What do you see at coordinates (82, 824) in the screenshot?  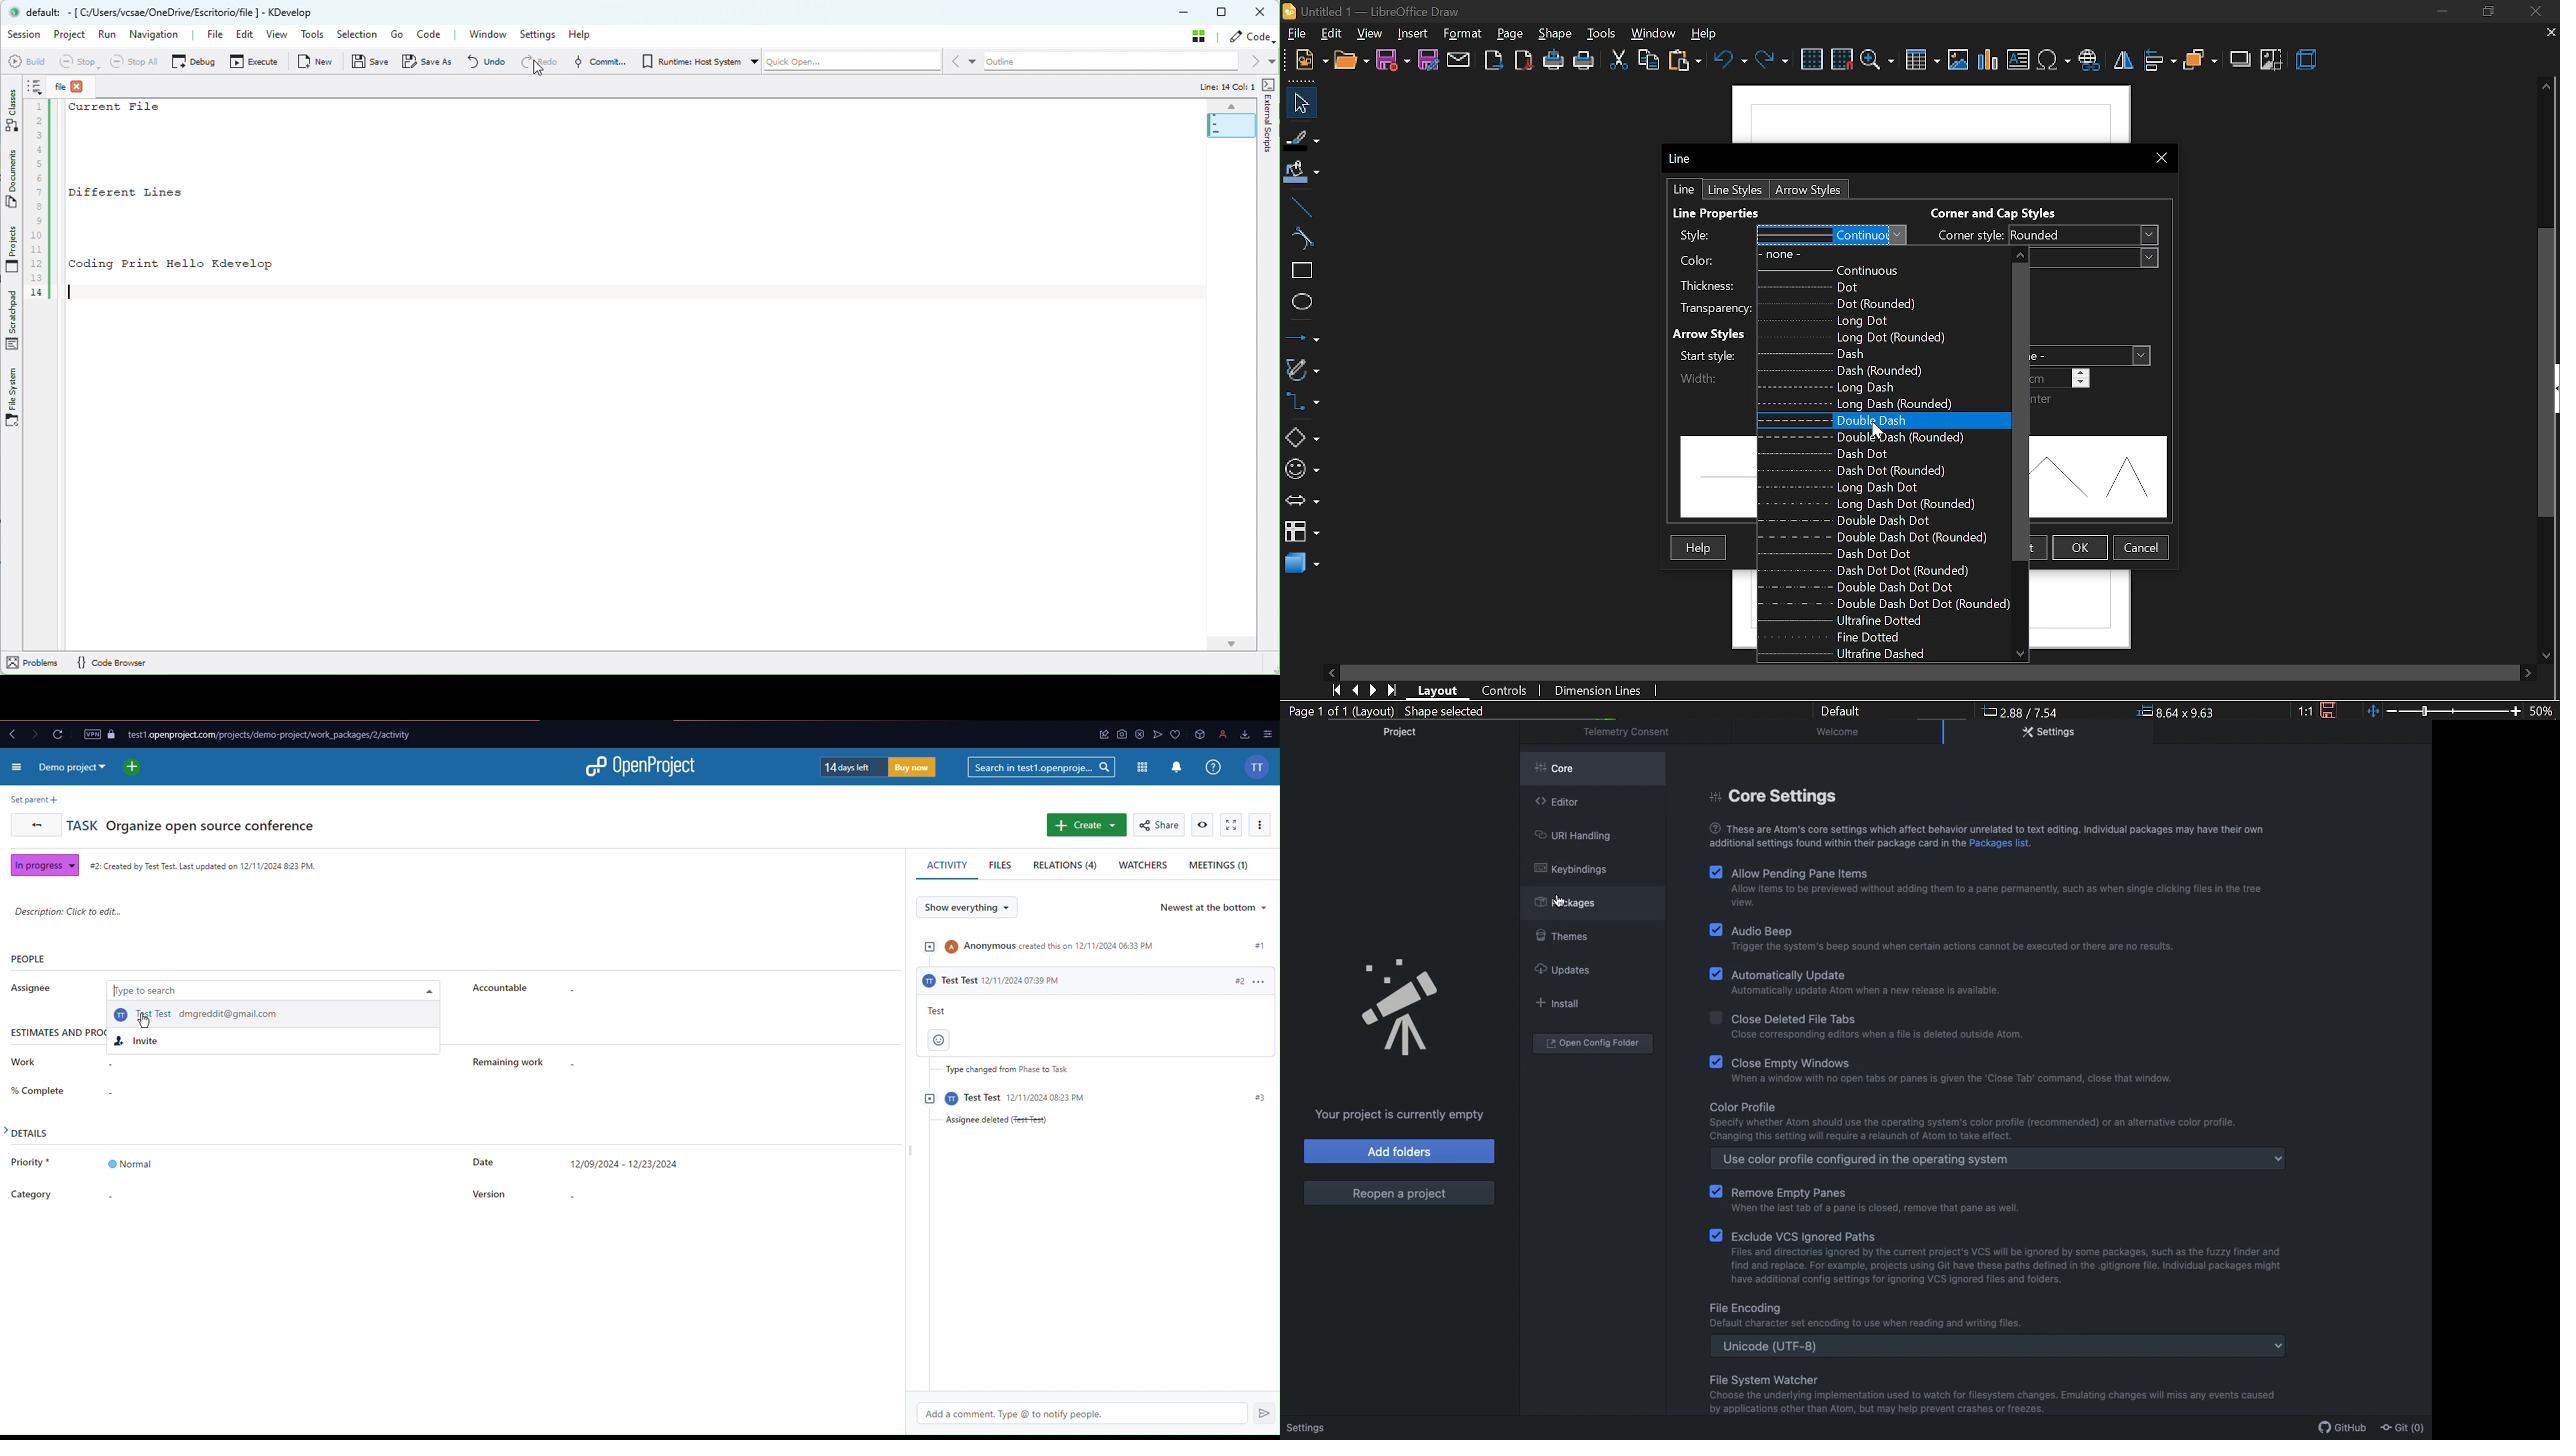 I see `Task` at bounding box center [82, 824].